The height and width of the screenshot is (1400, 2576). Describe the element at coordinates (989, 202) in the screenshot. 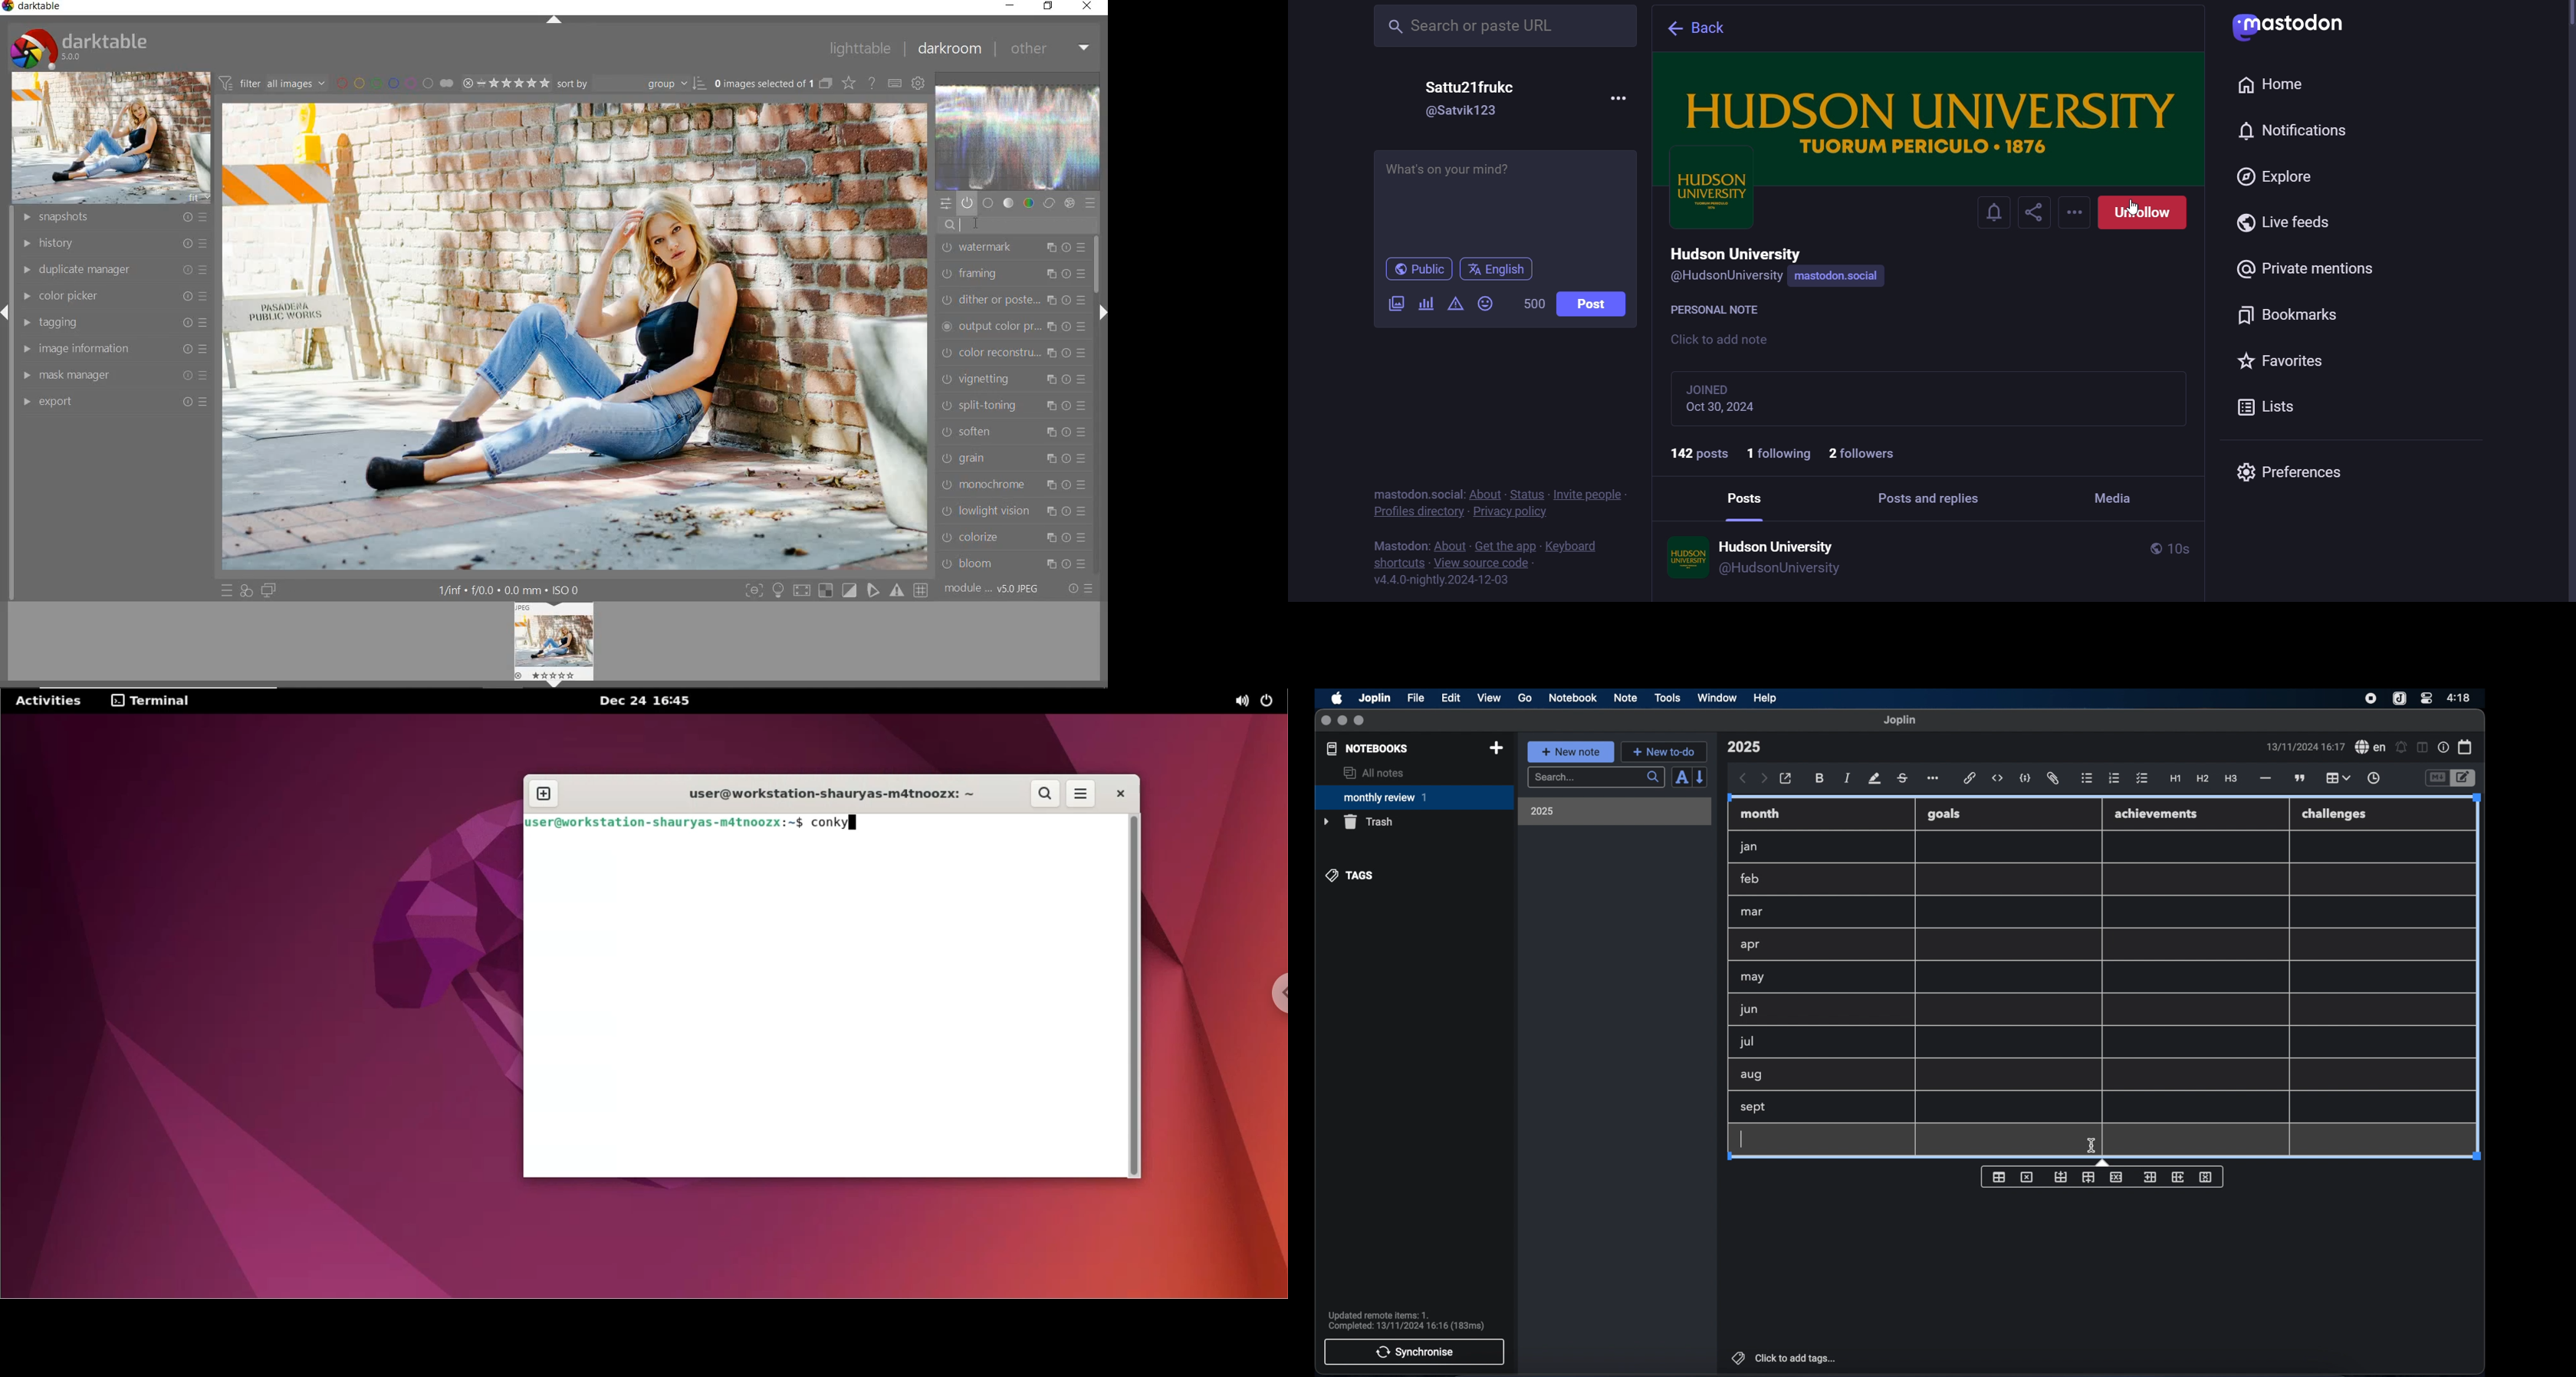

I see `base` at that location.